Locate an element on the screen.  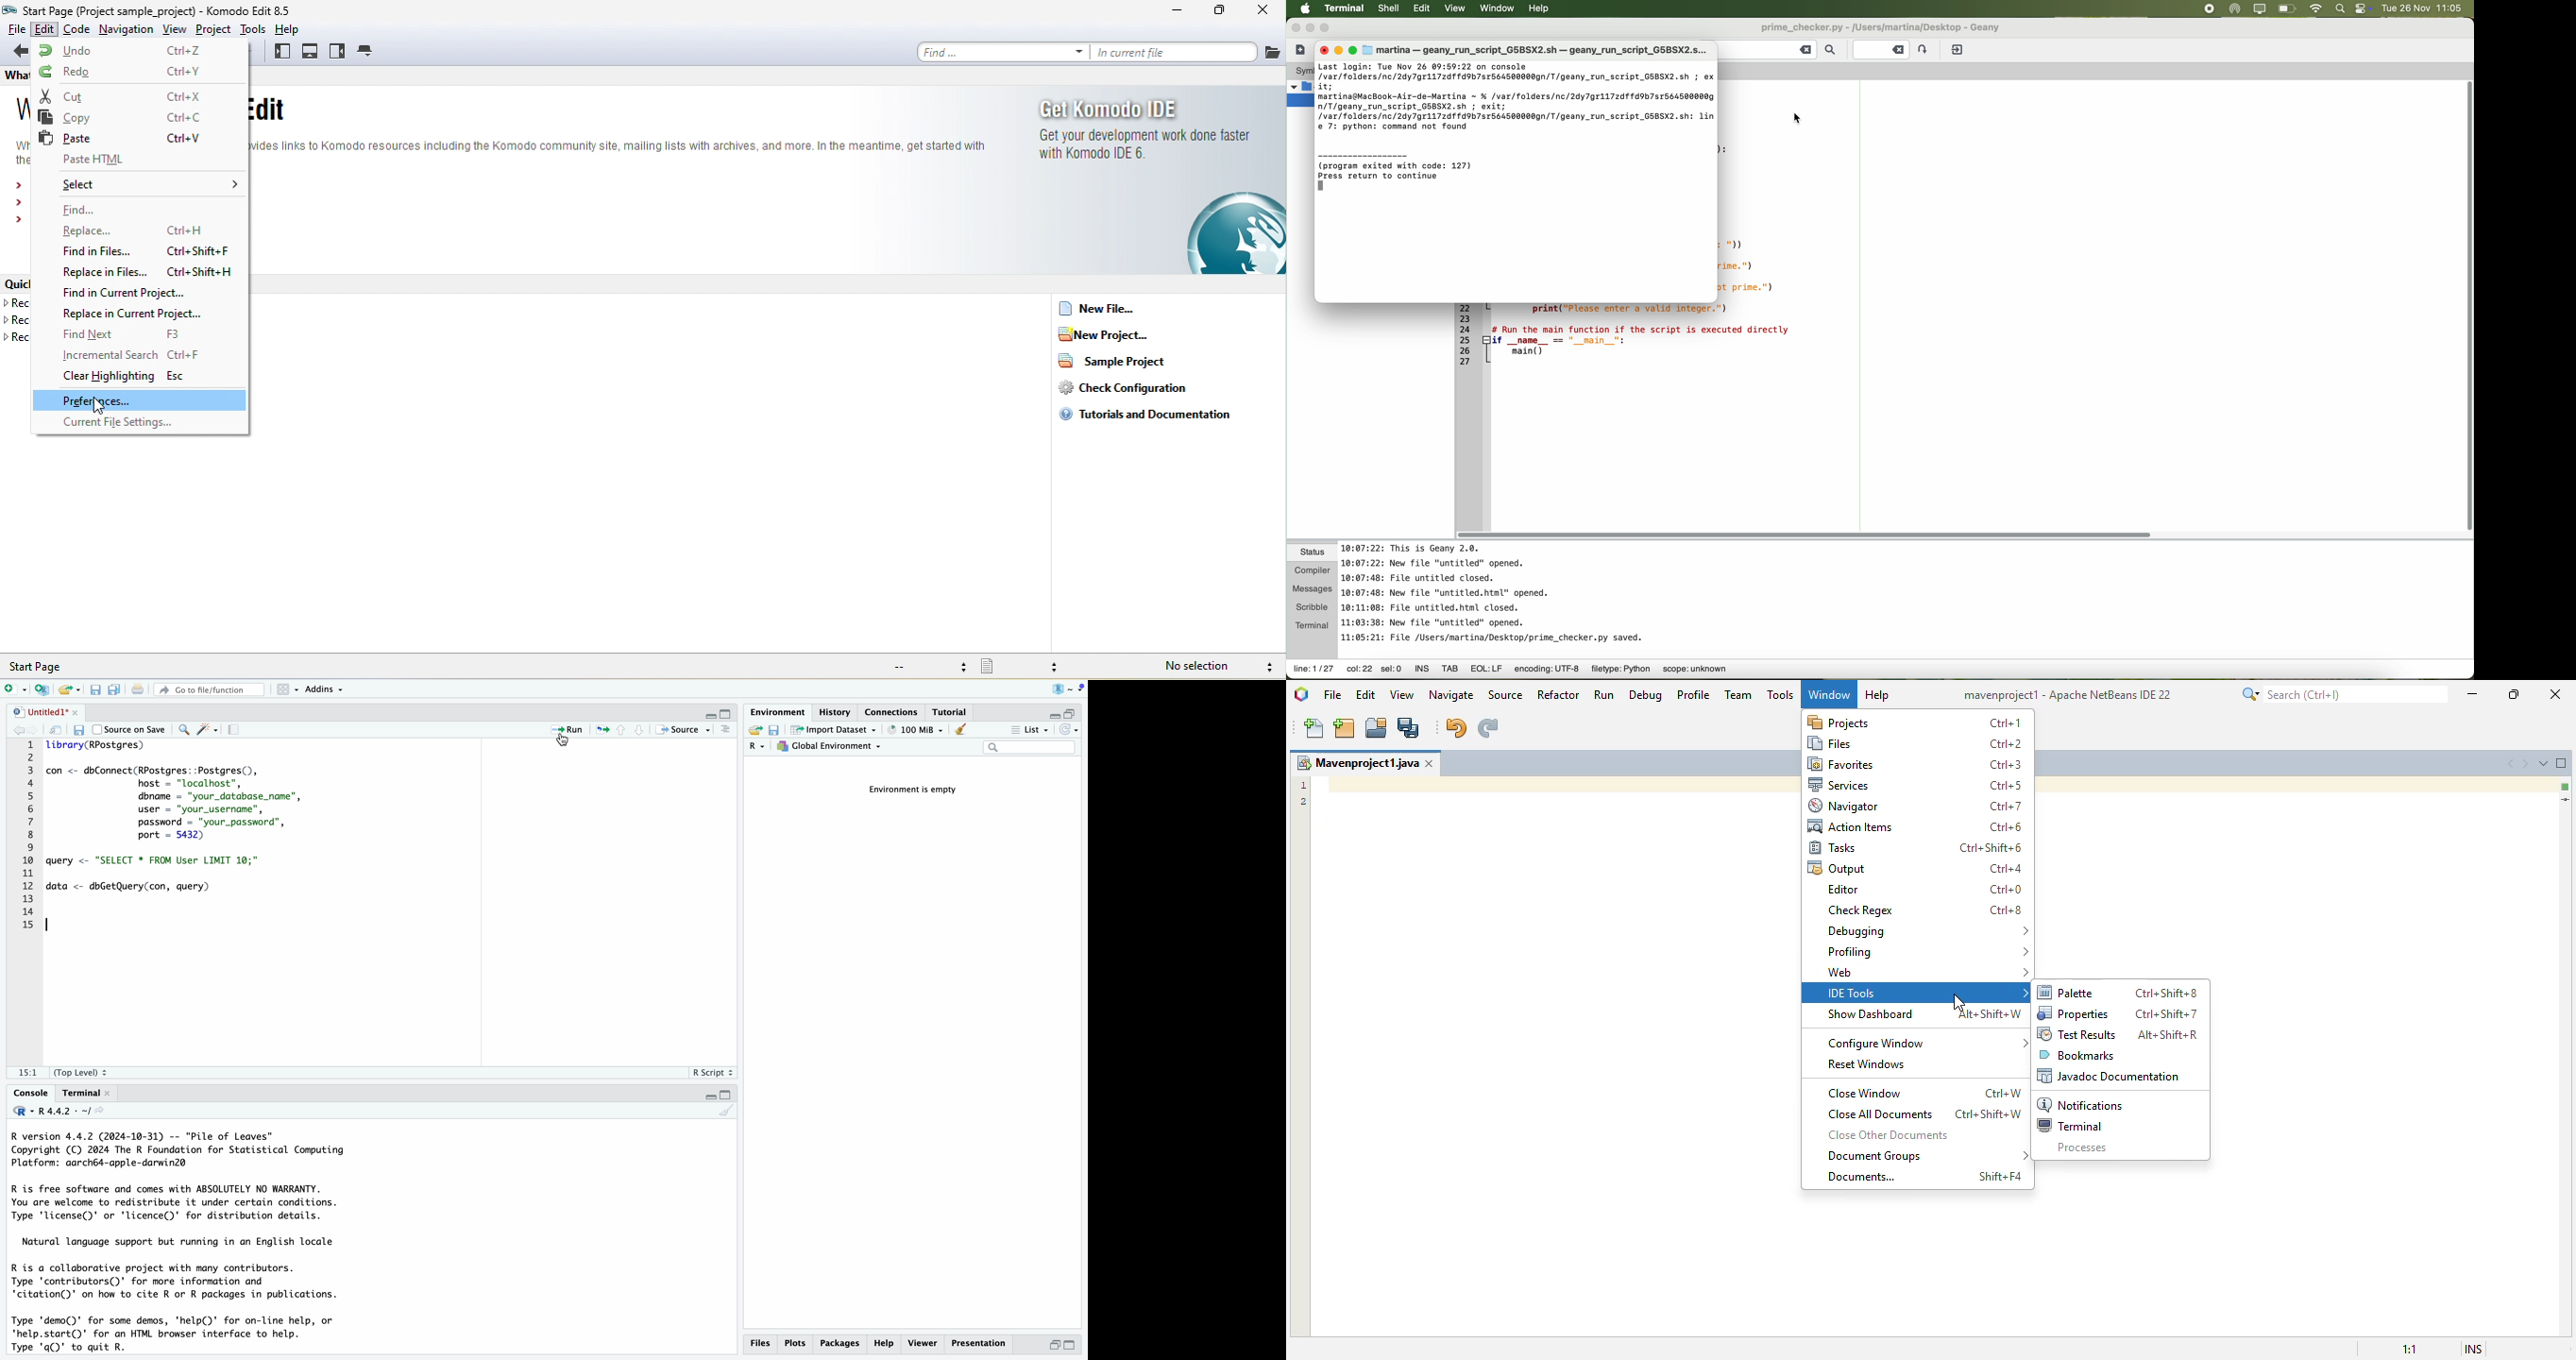
view the current working directory is located at coordinates (110, 1111).